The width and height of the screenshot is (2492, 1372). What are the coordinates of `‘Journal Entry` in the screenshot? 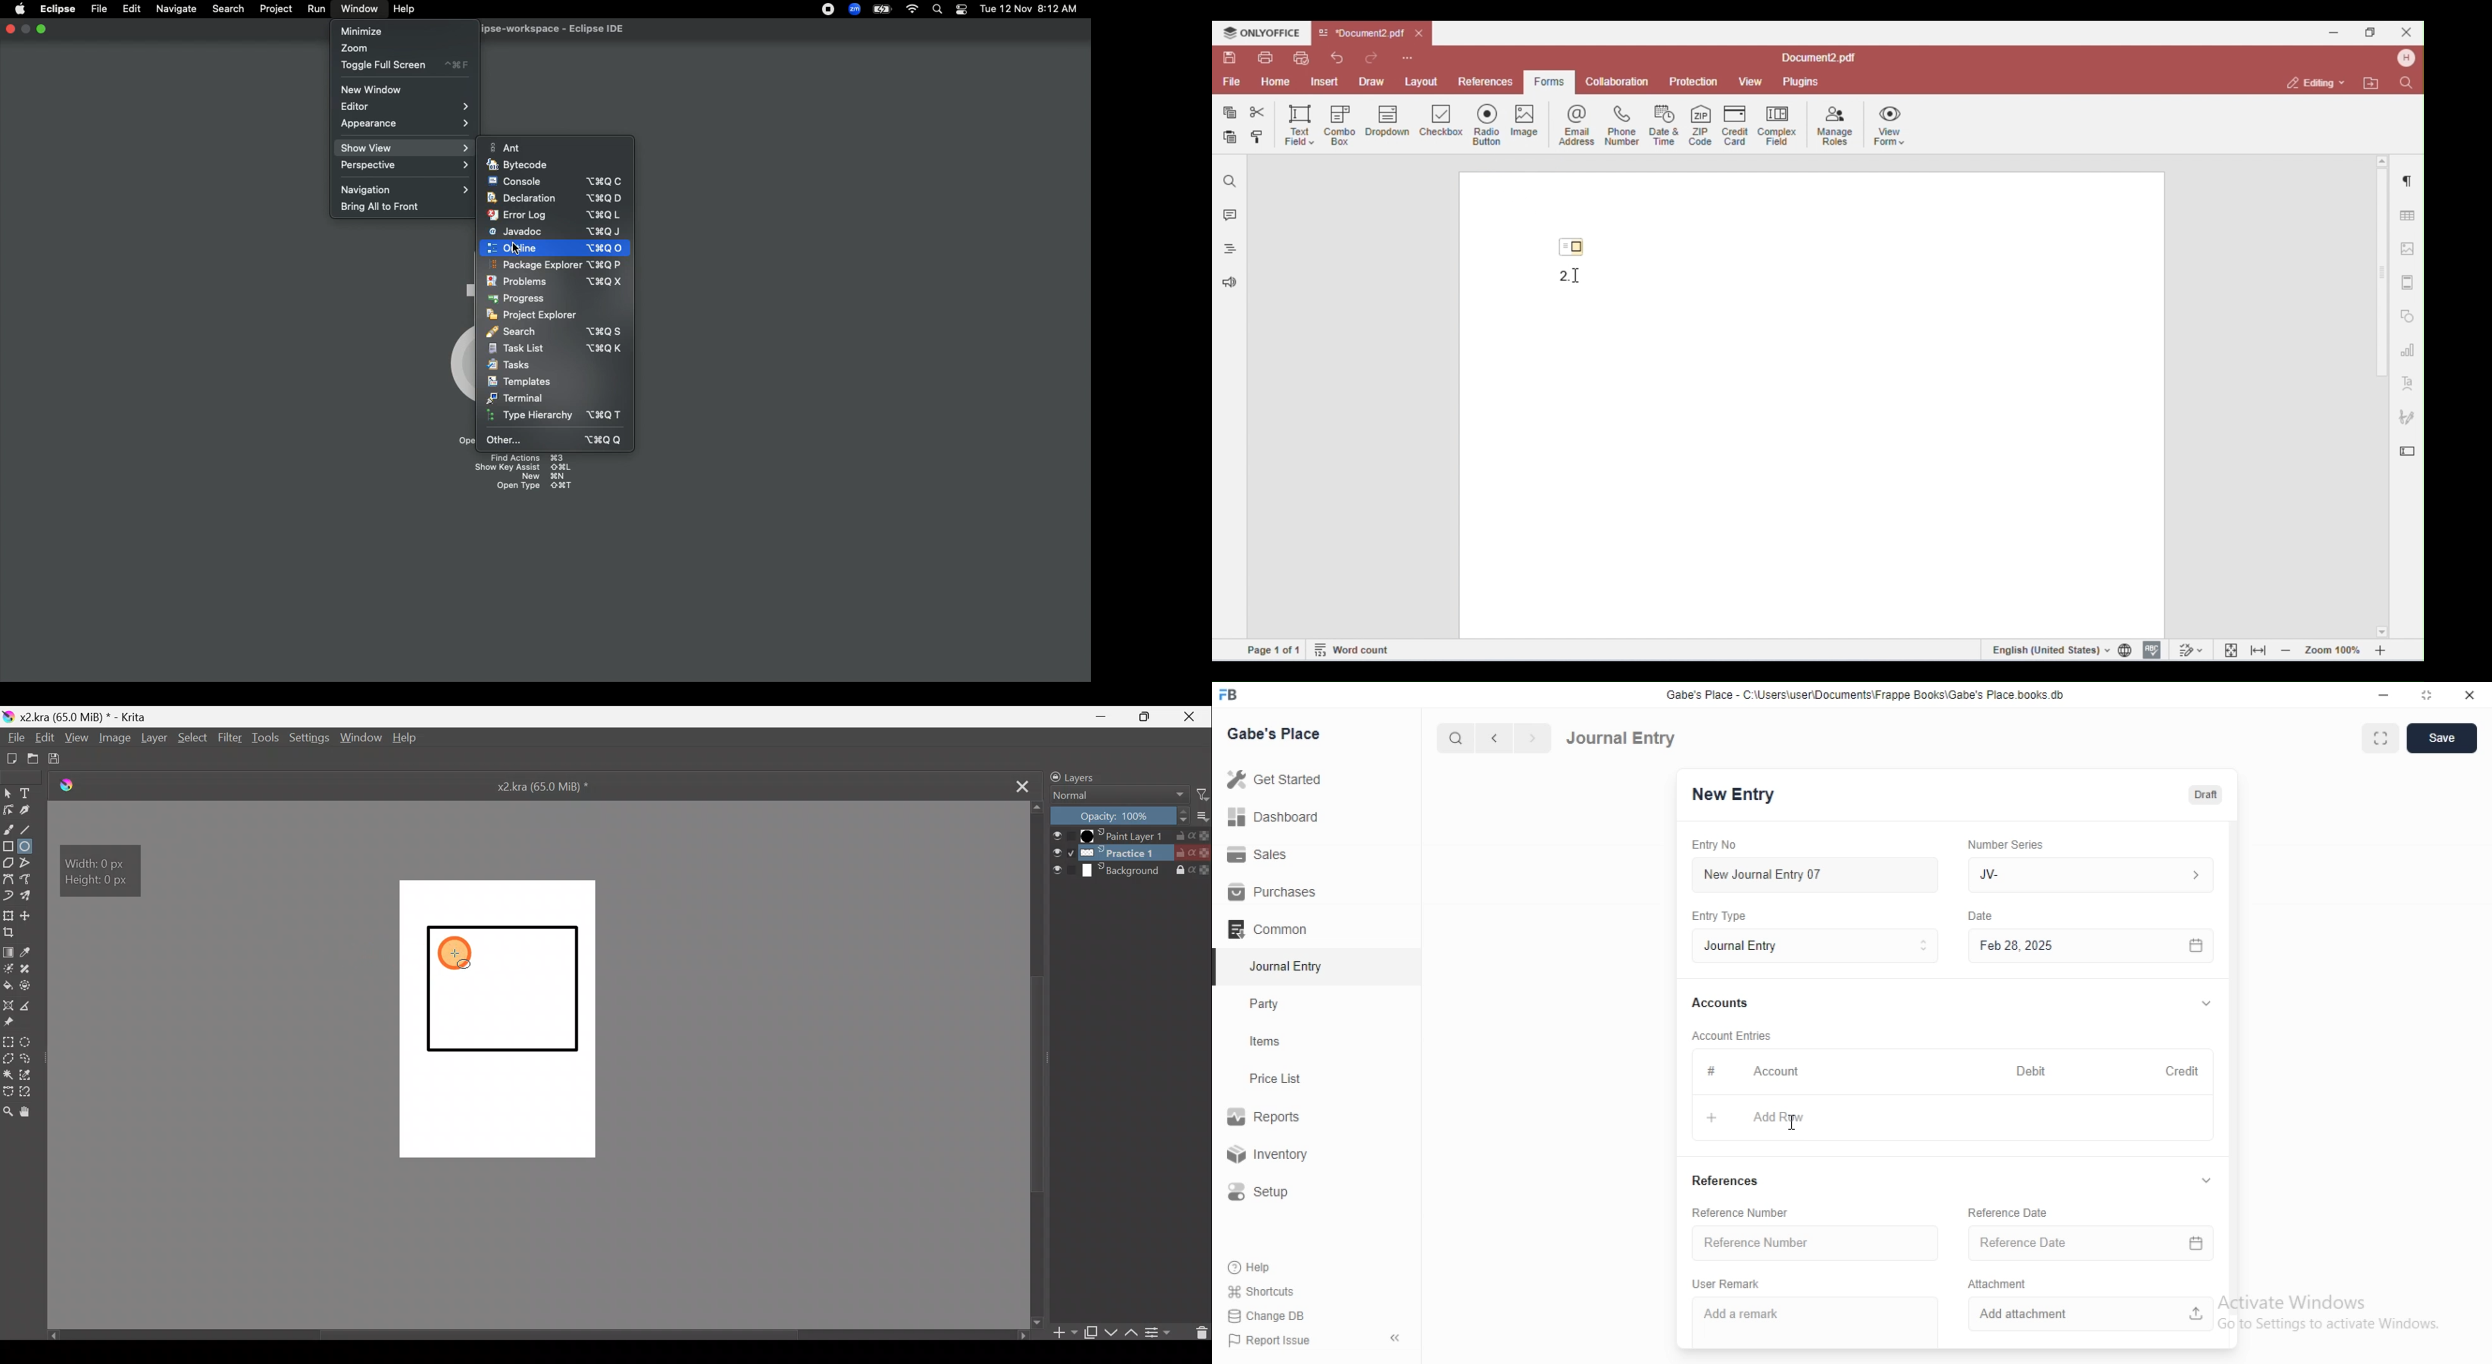 It's located at (1289, 966).